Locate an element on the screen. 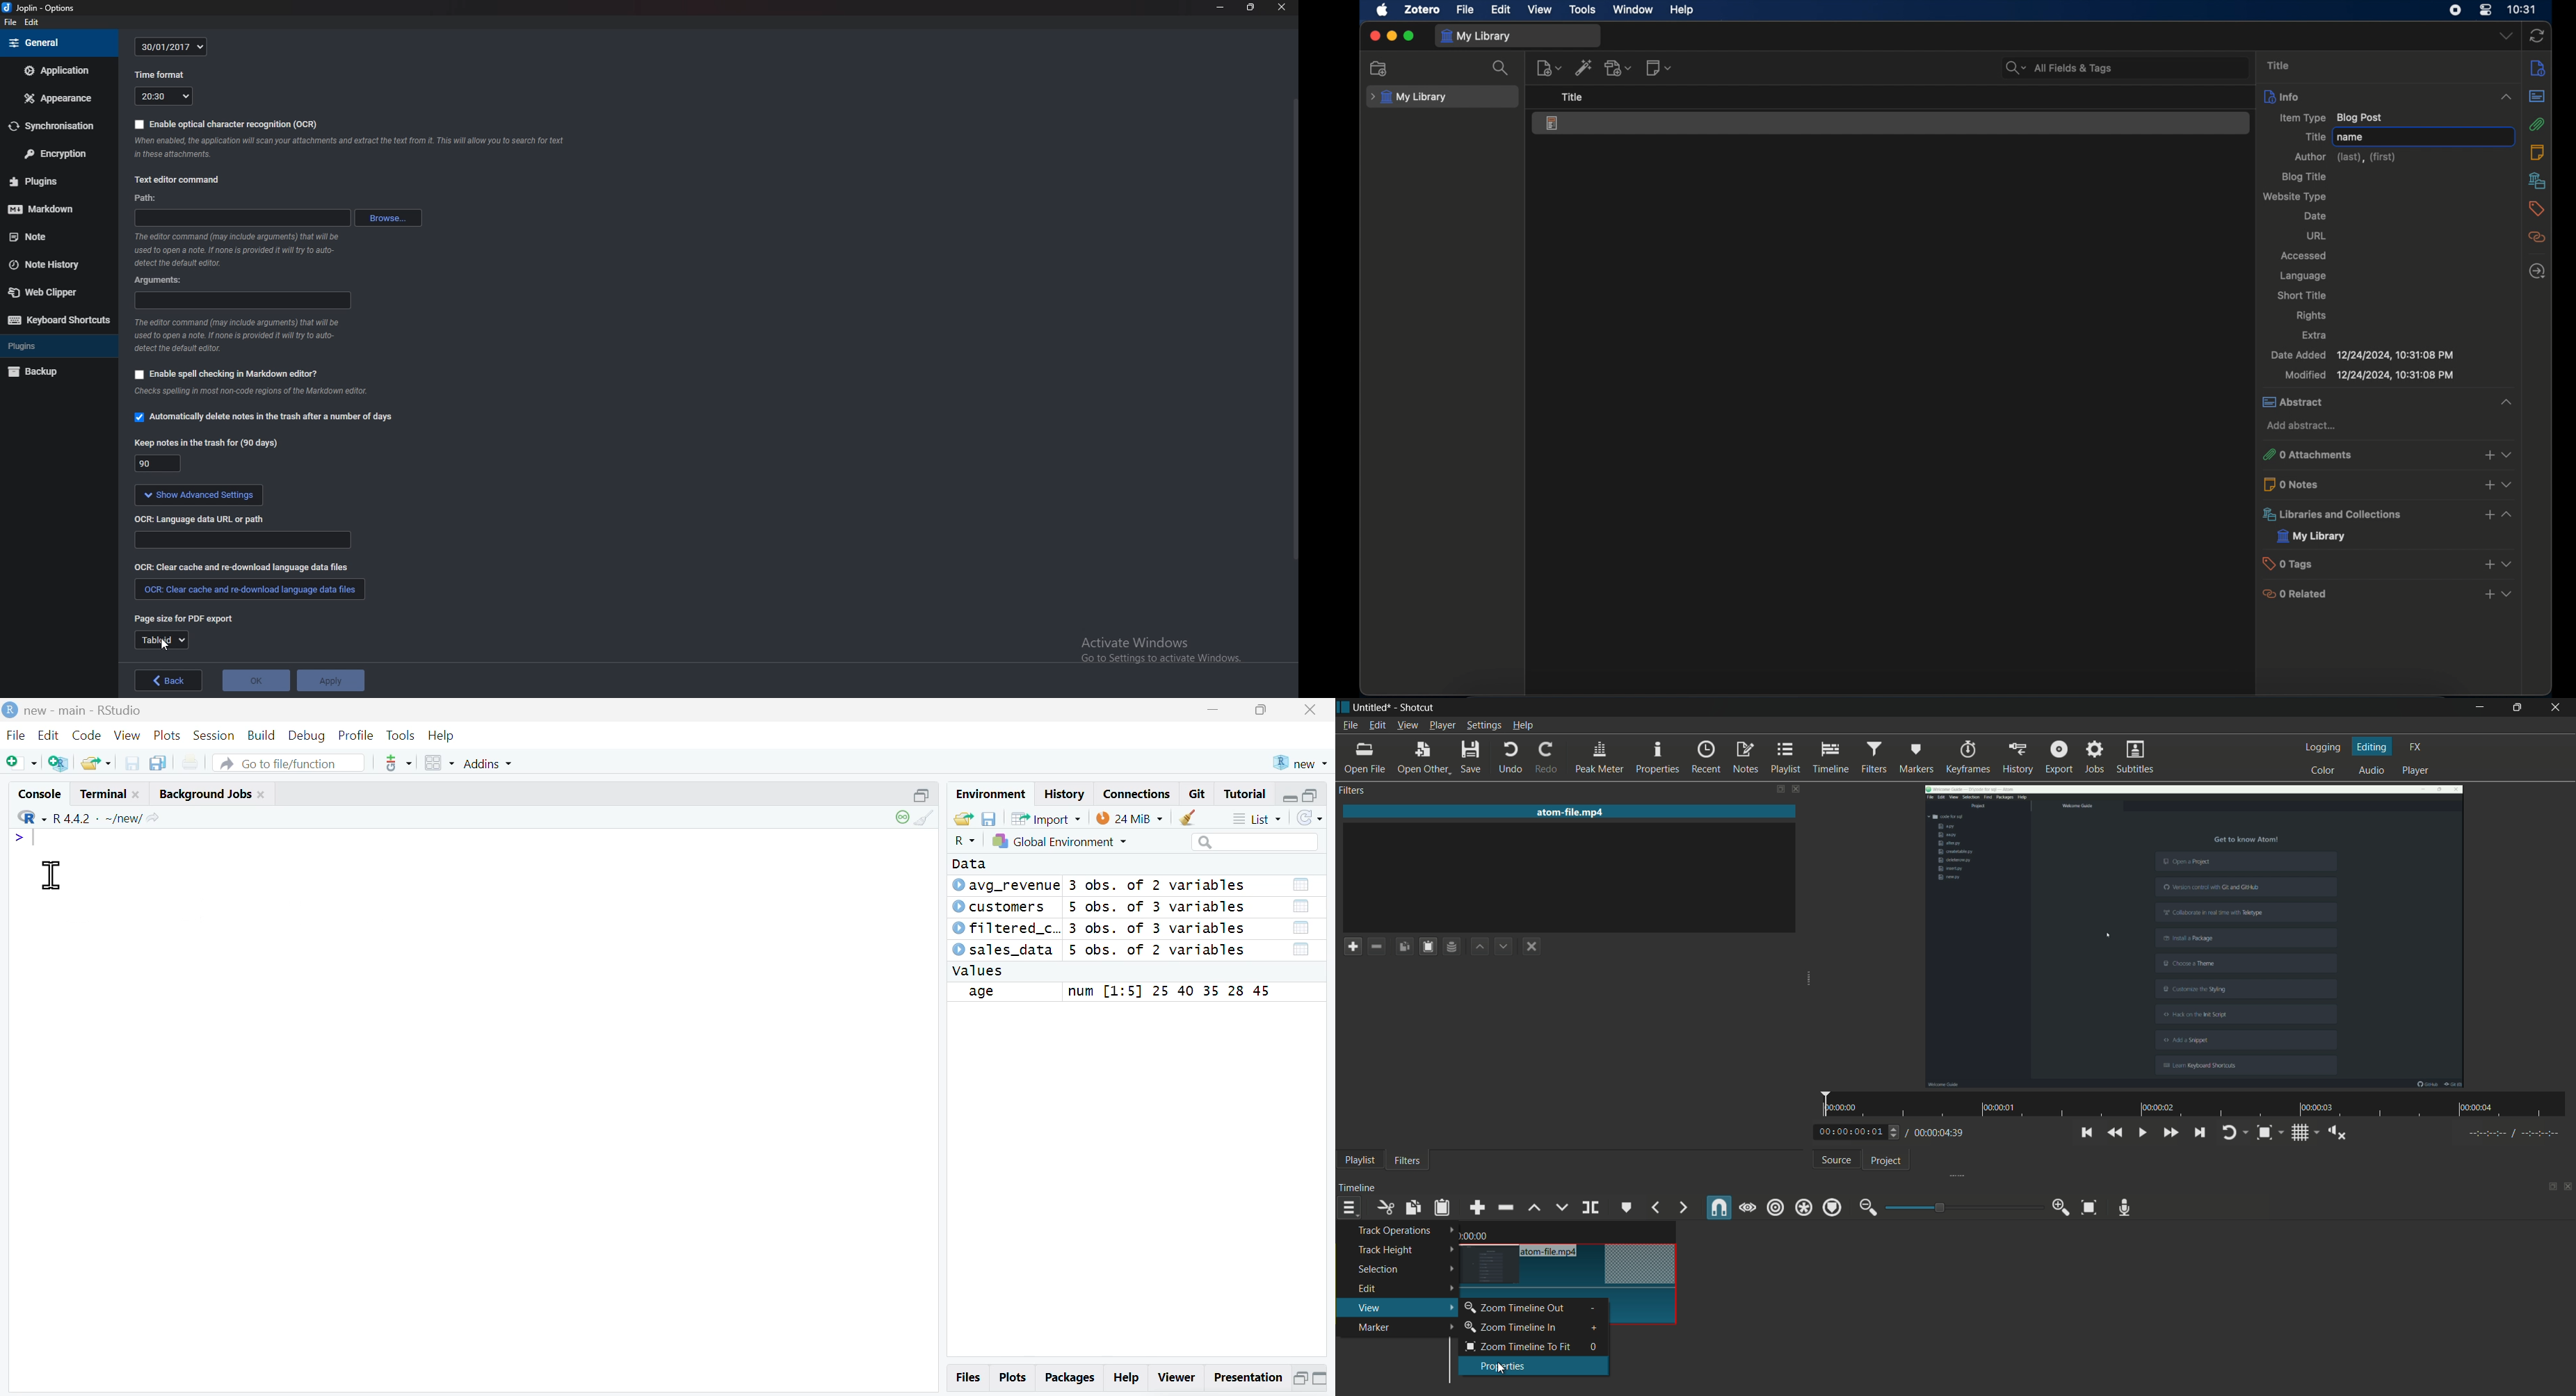  search is located at coordinates (1255, 843).